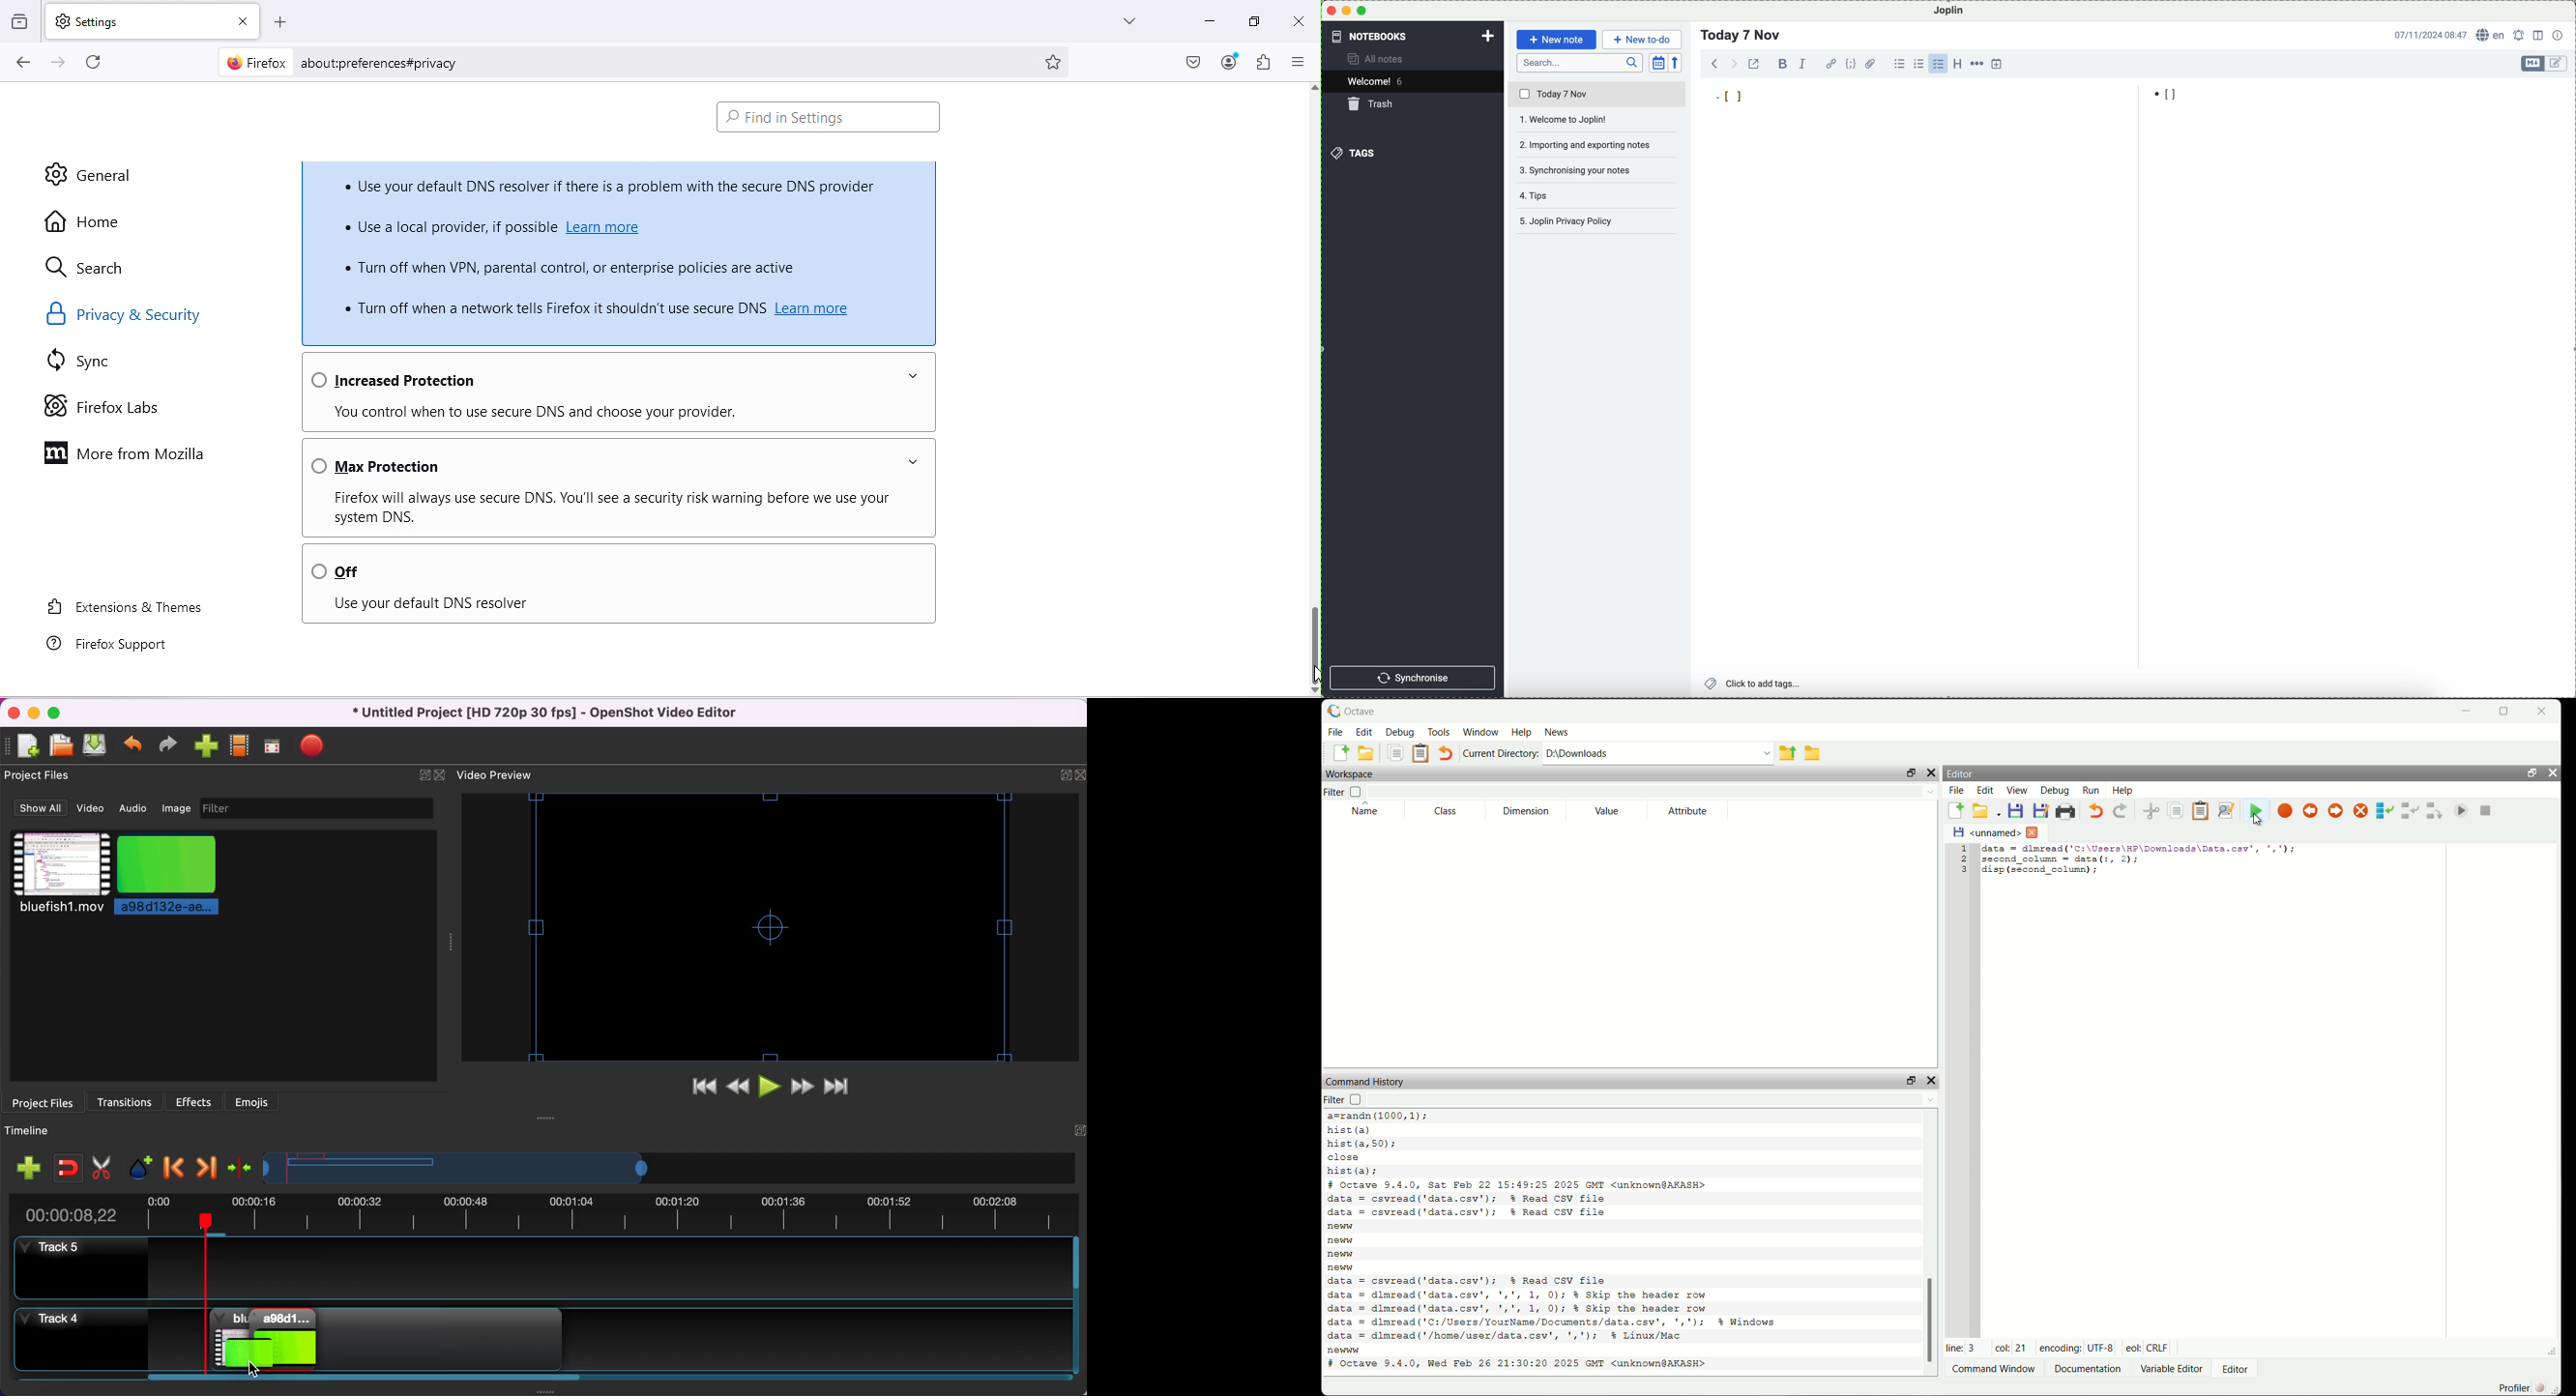  I want to click on Open a new tab, so click(278, 18).